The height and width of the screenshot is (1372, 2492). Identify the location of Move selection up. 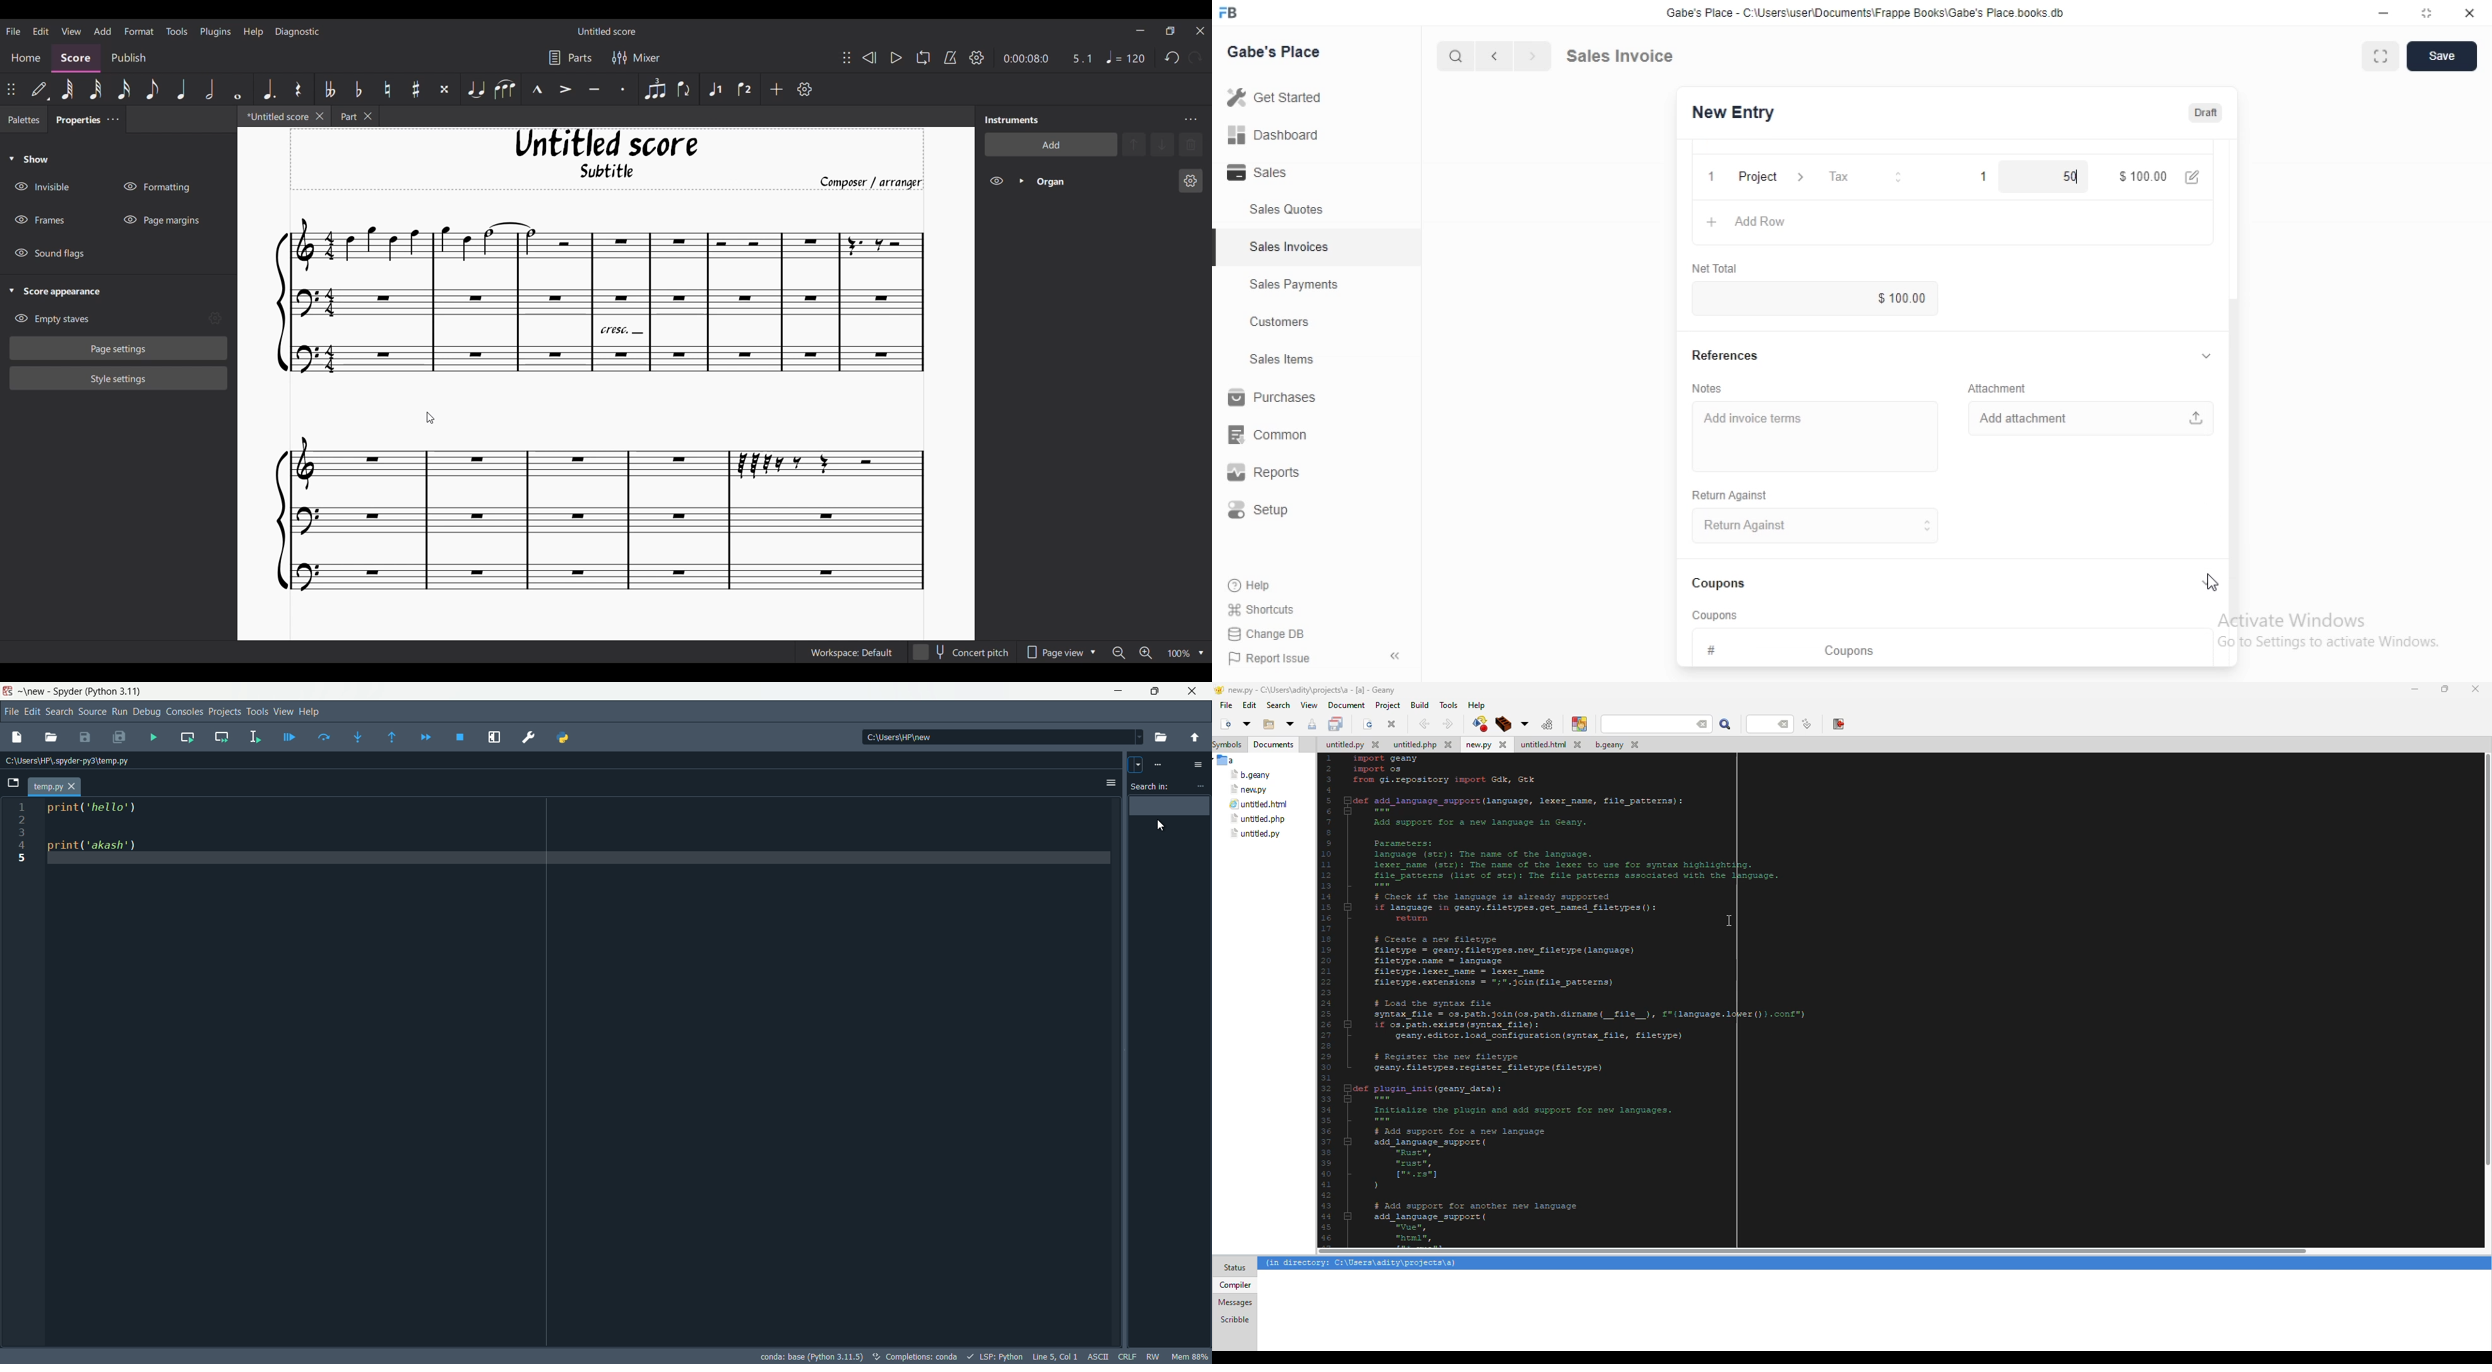
(1135, 144).